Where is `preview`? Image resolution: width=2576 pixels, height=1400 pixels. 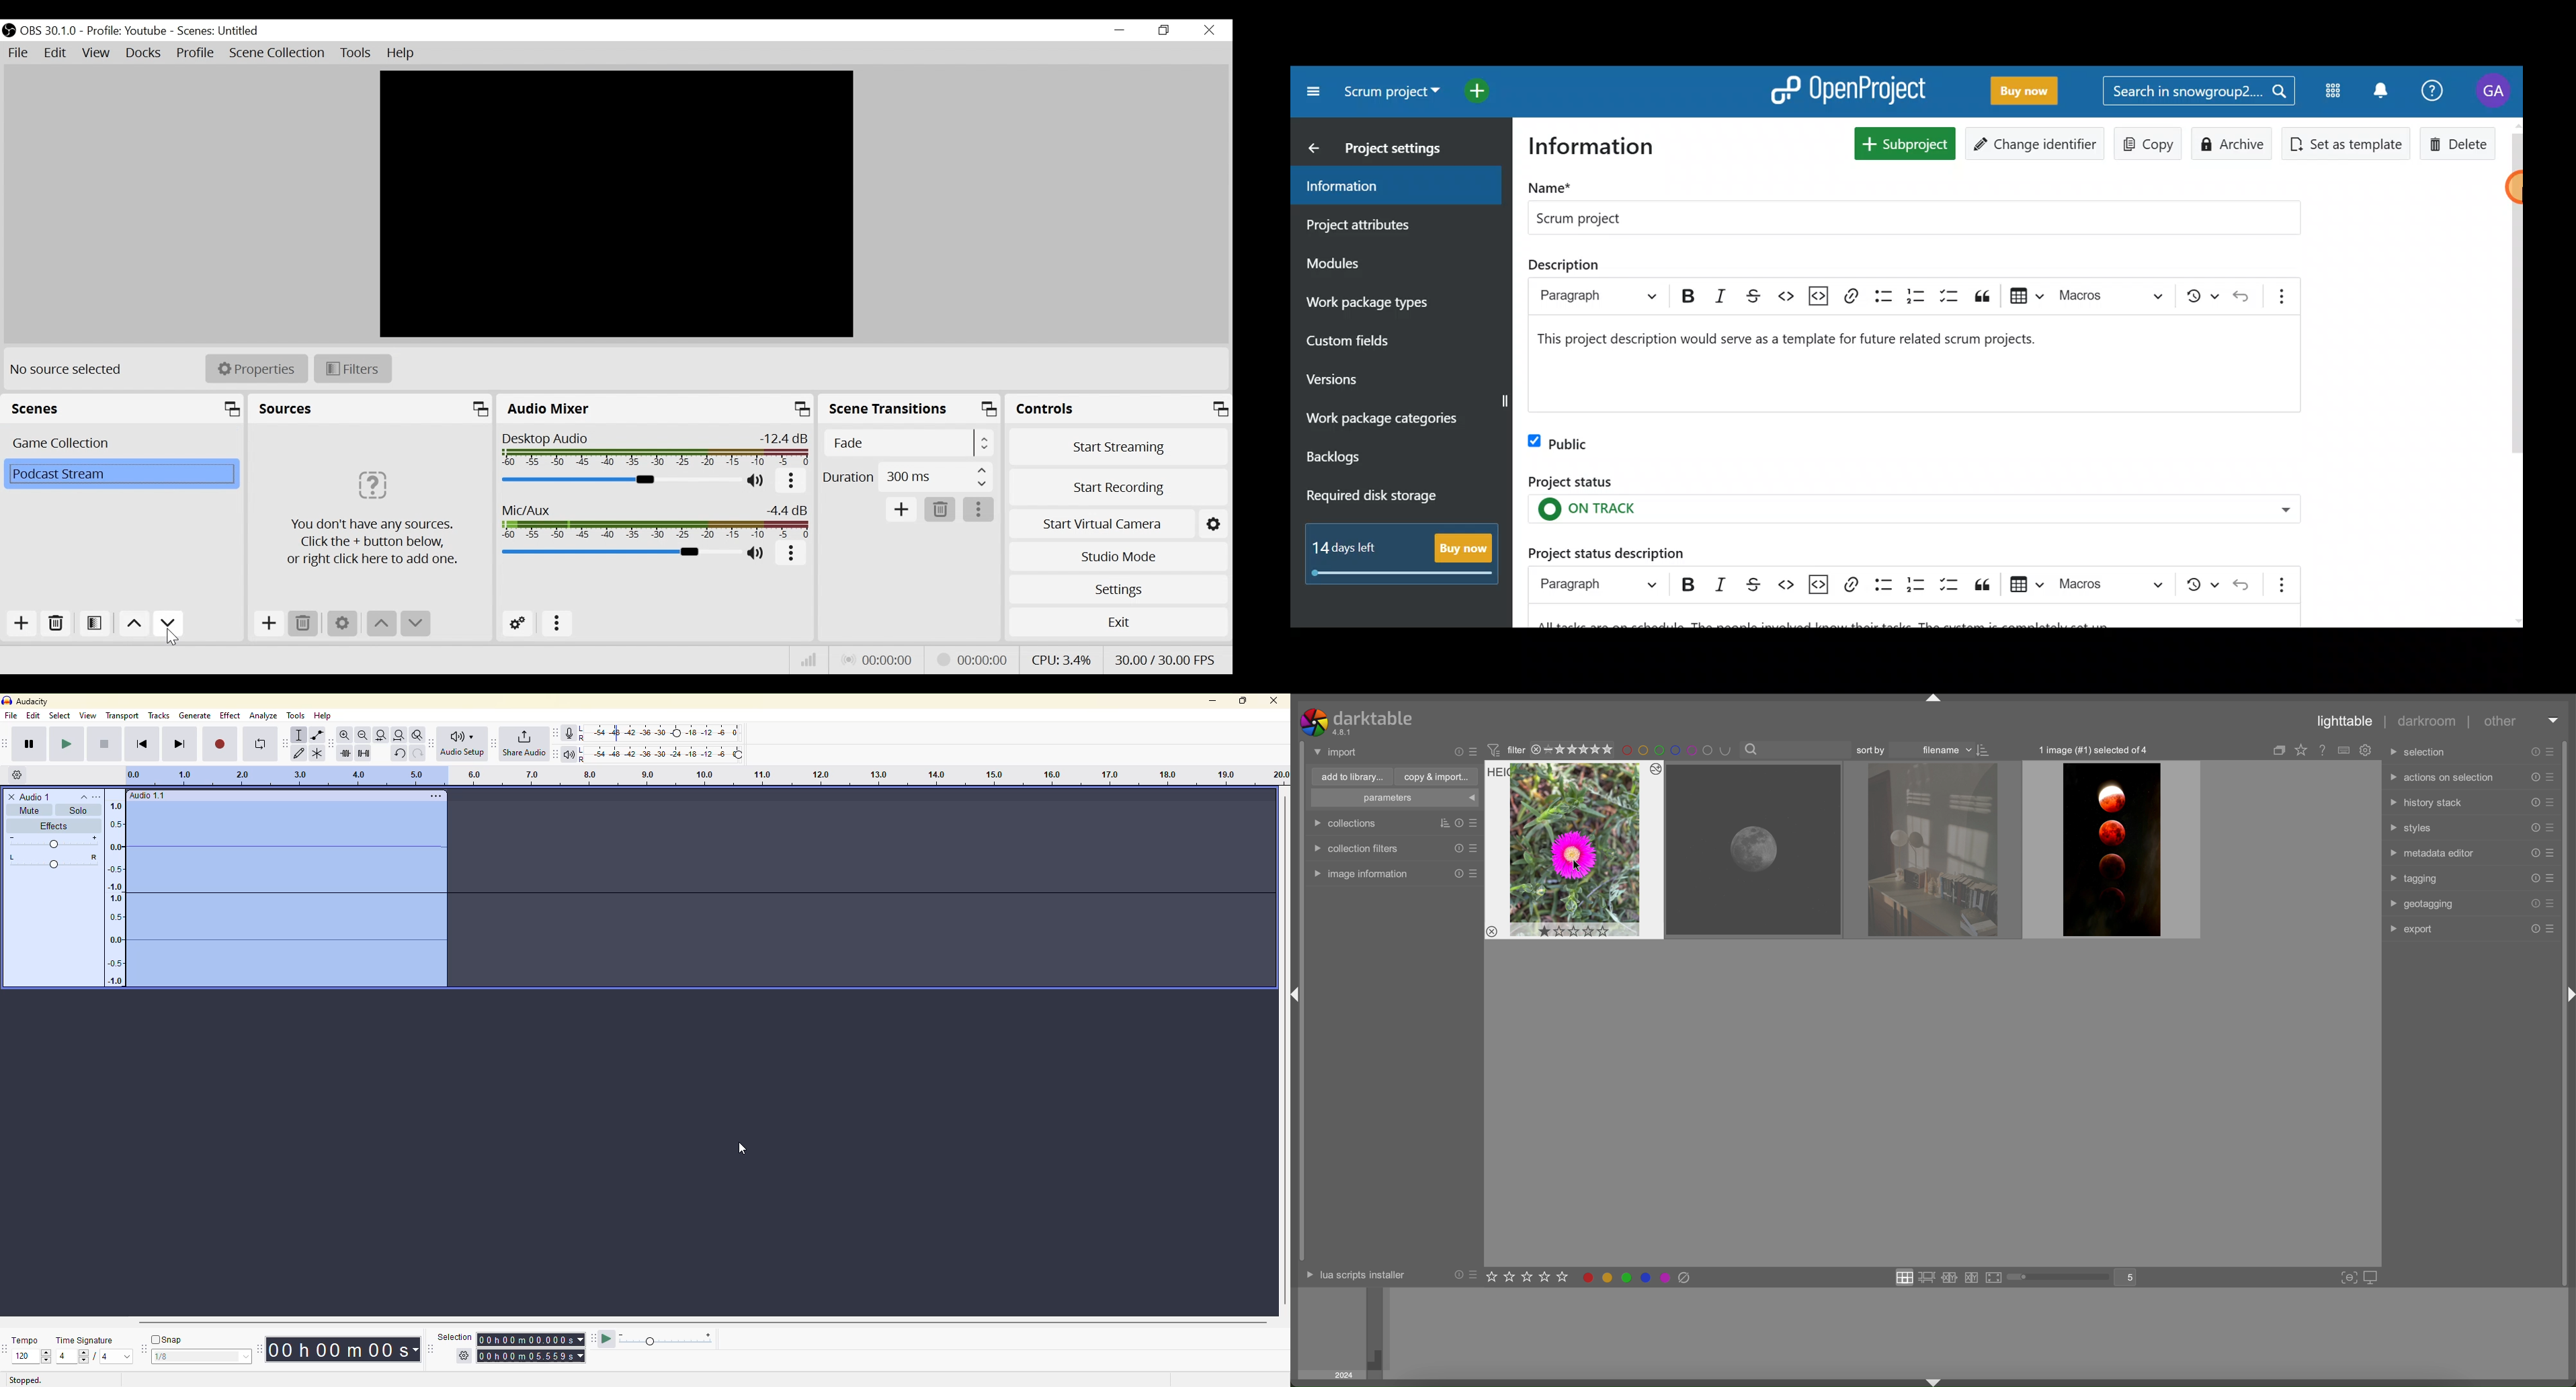 preview is located at coordinates (1333, 1333).